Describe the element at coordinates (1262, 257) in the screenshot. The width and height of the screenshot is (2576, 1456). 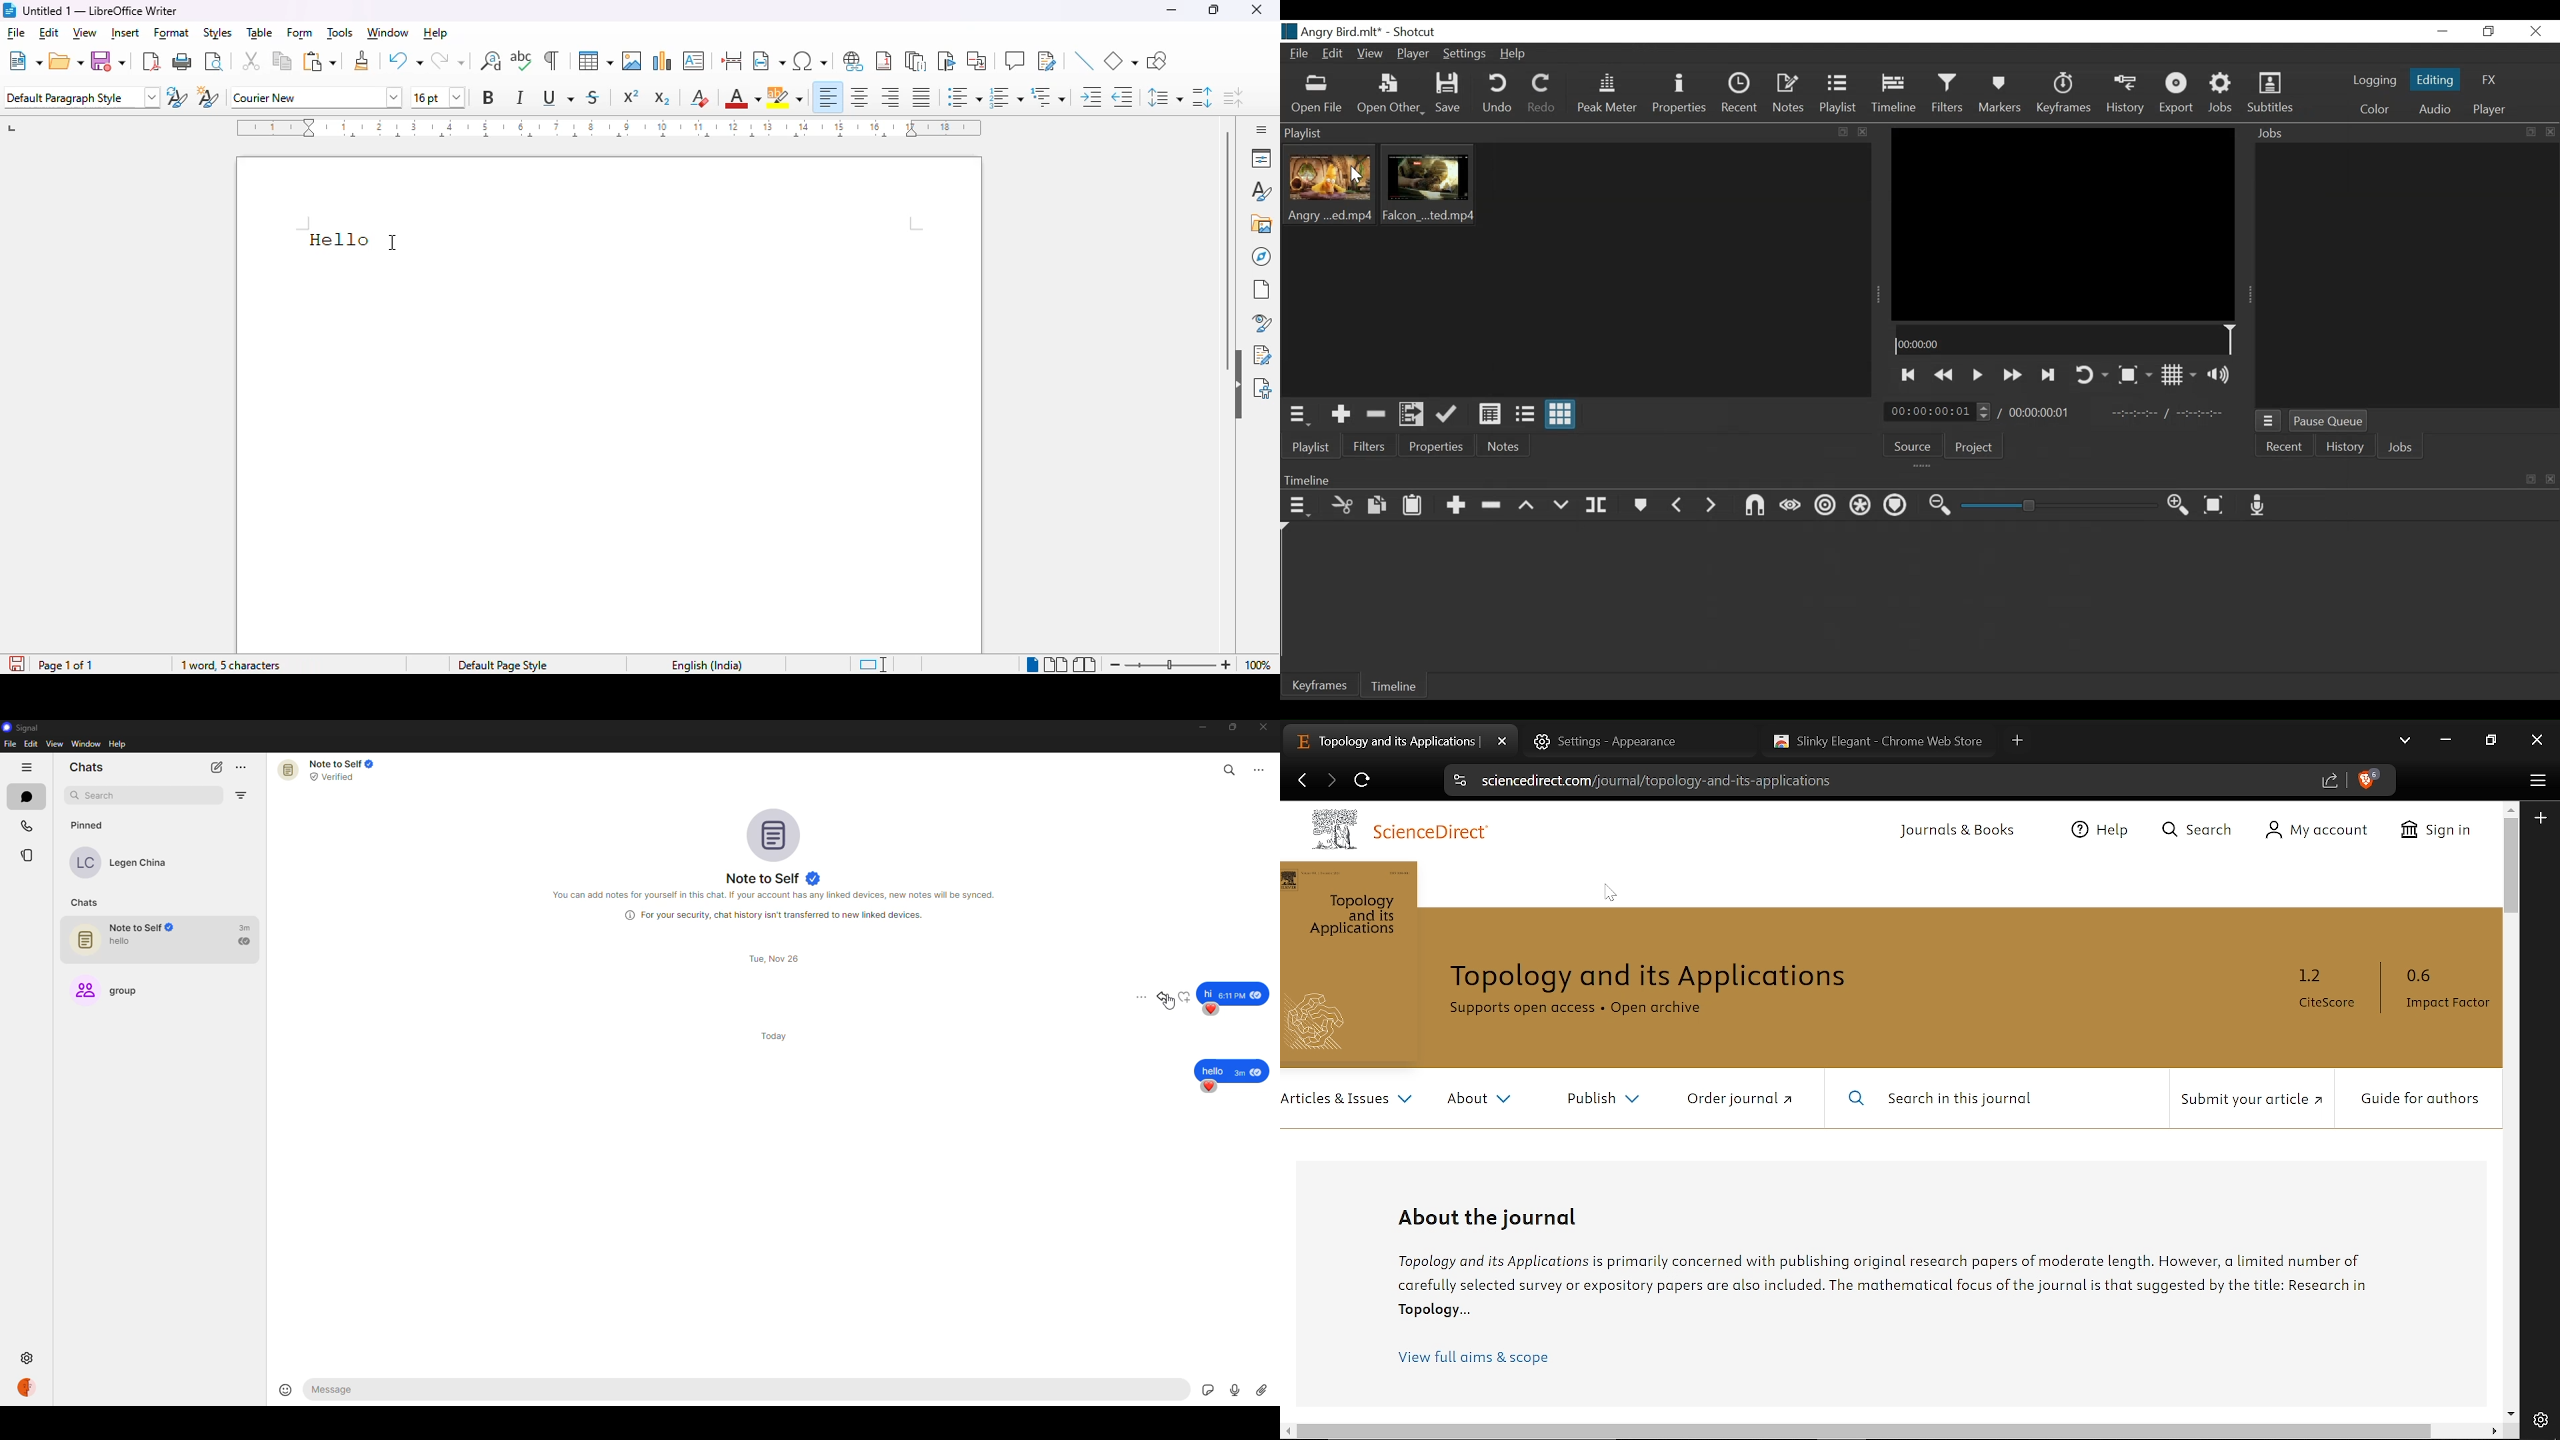
I see `navigator` at that location.